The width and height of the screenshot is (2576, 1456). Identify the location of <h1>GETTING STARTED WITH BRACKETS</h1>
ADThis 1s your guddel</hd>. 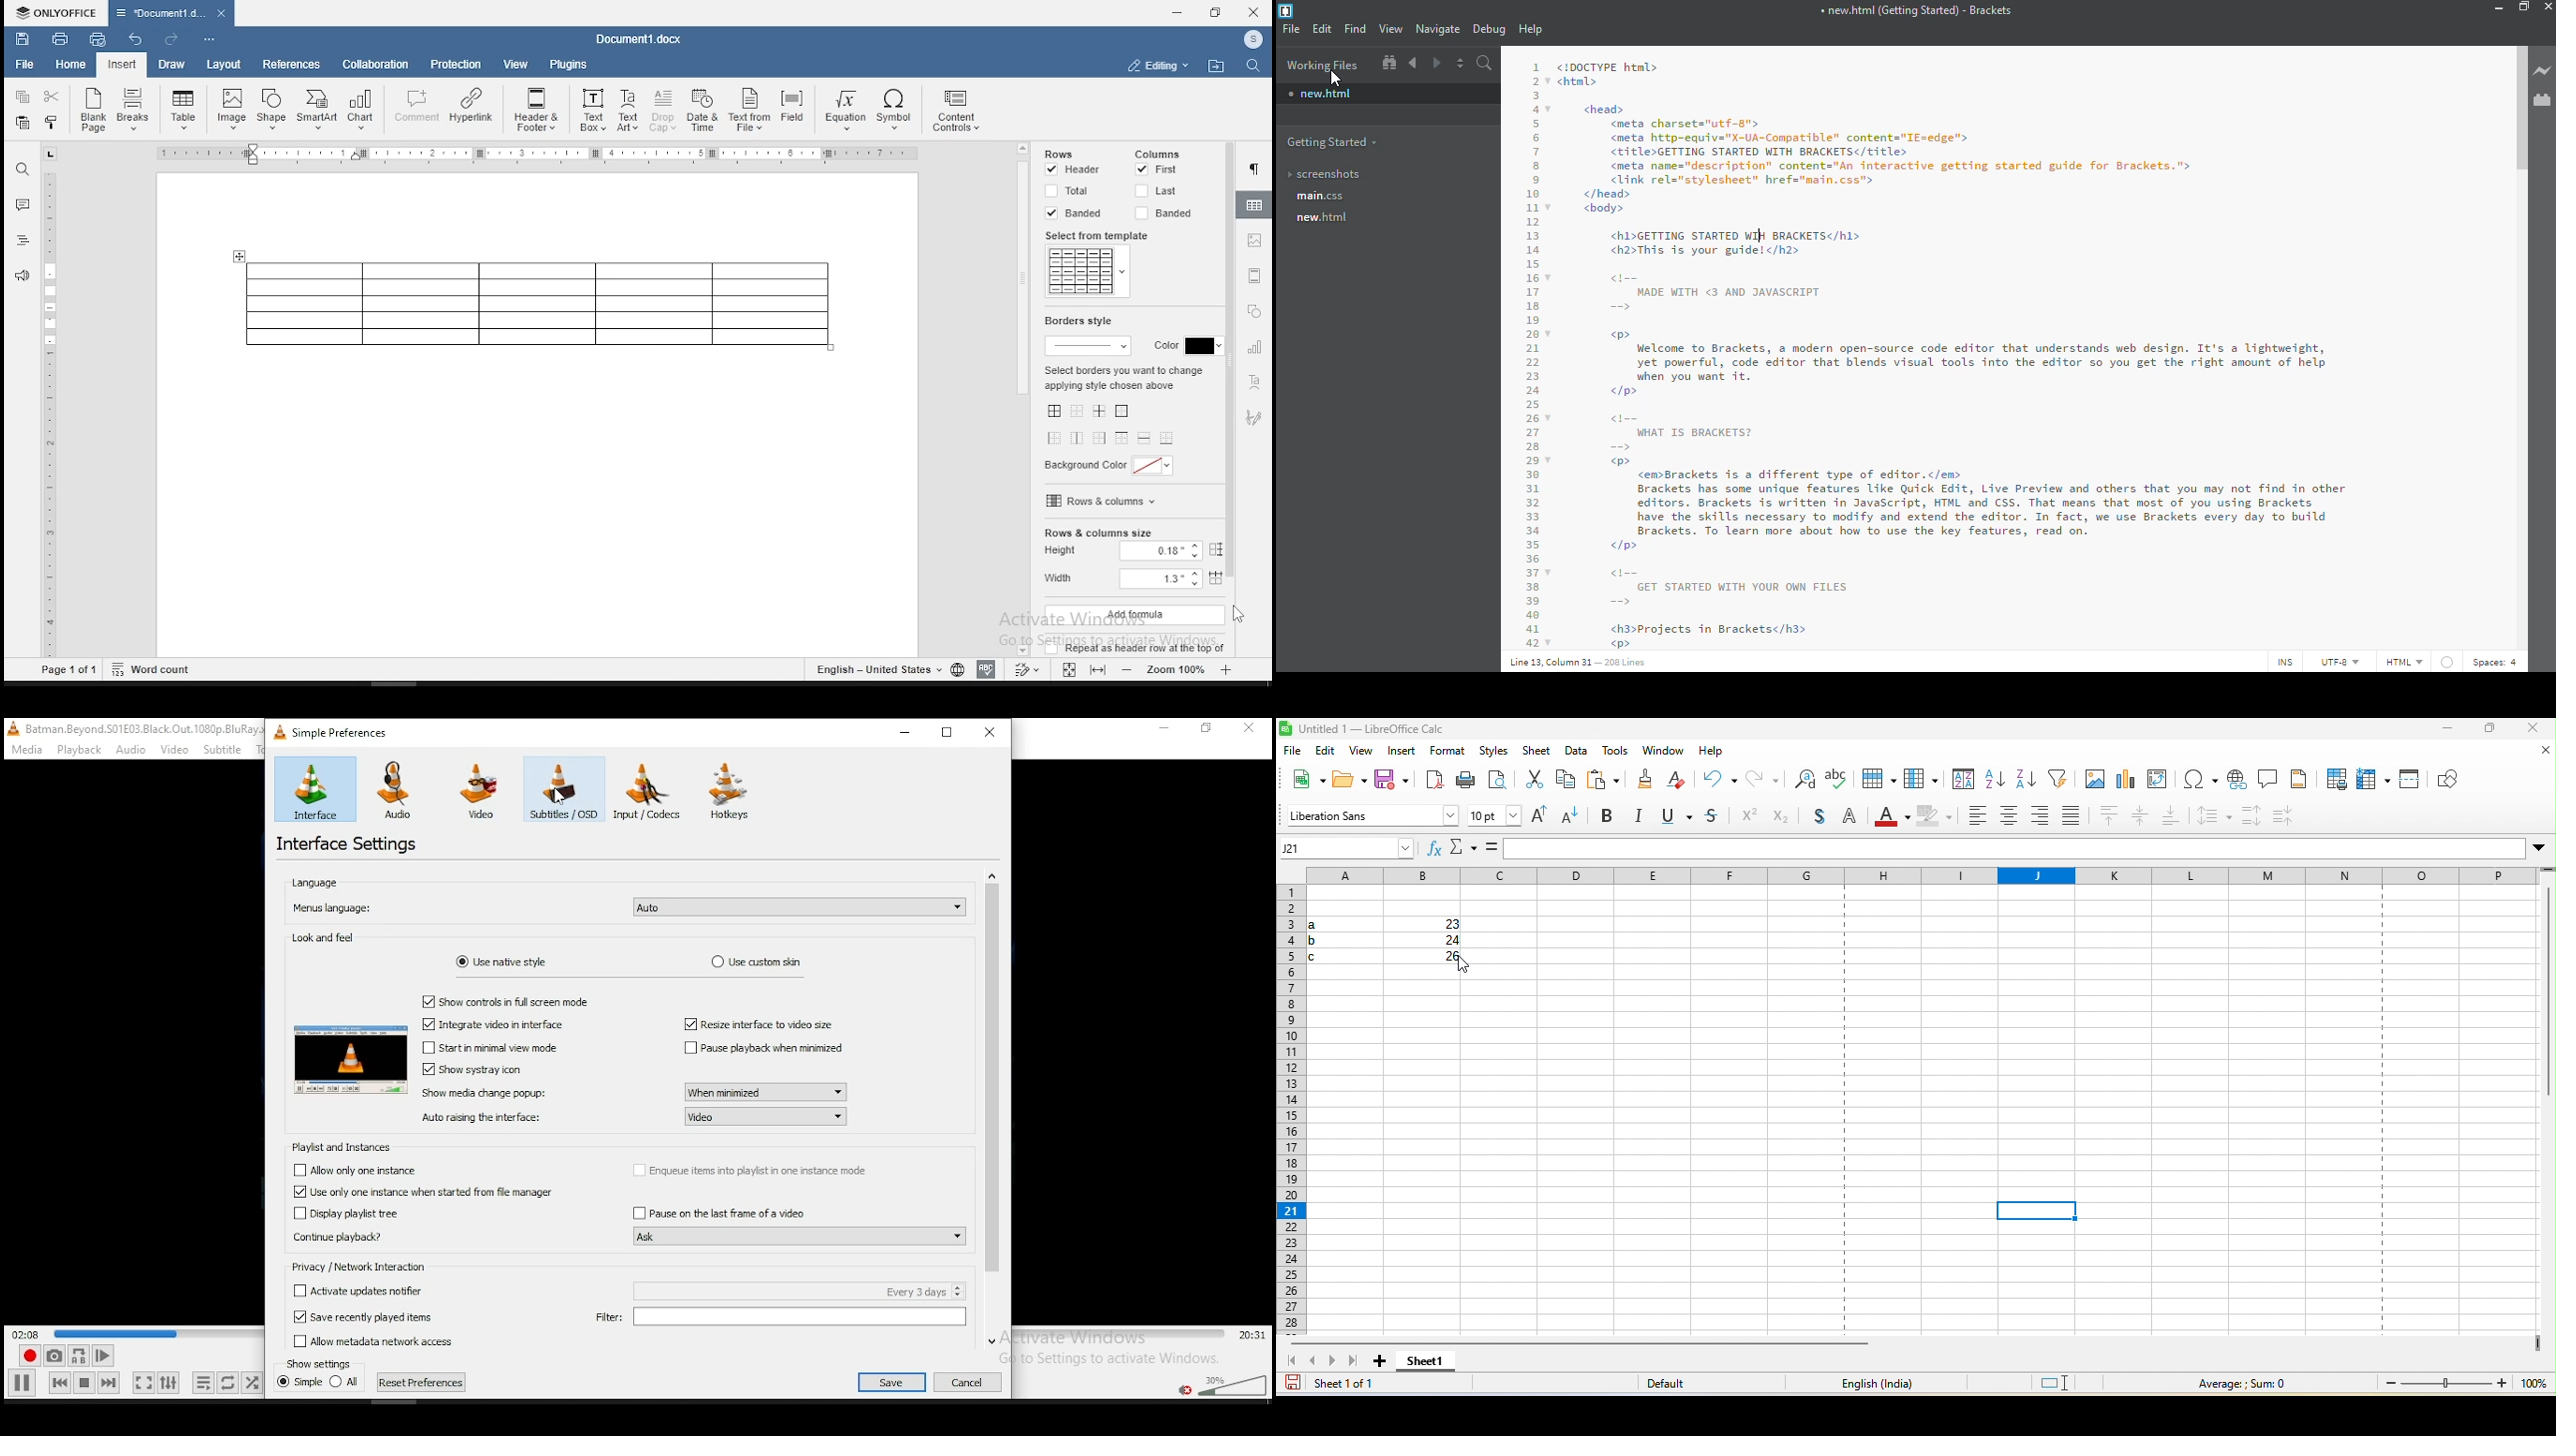
(1749, 242).